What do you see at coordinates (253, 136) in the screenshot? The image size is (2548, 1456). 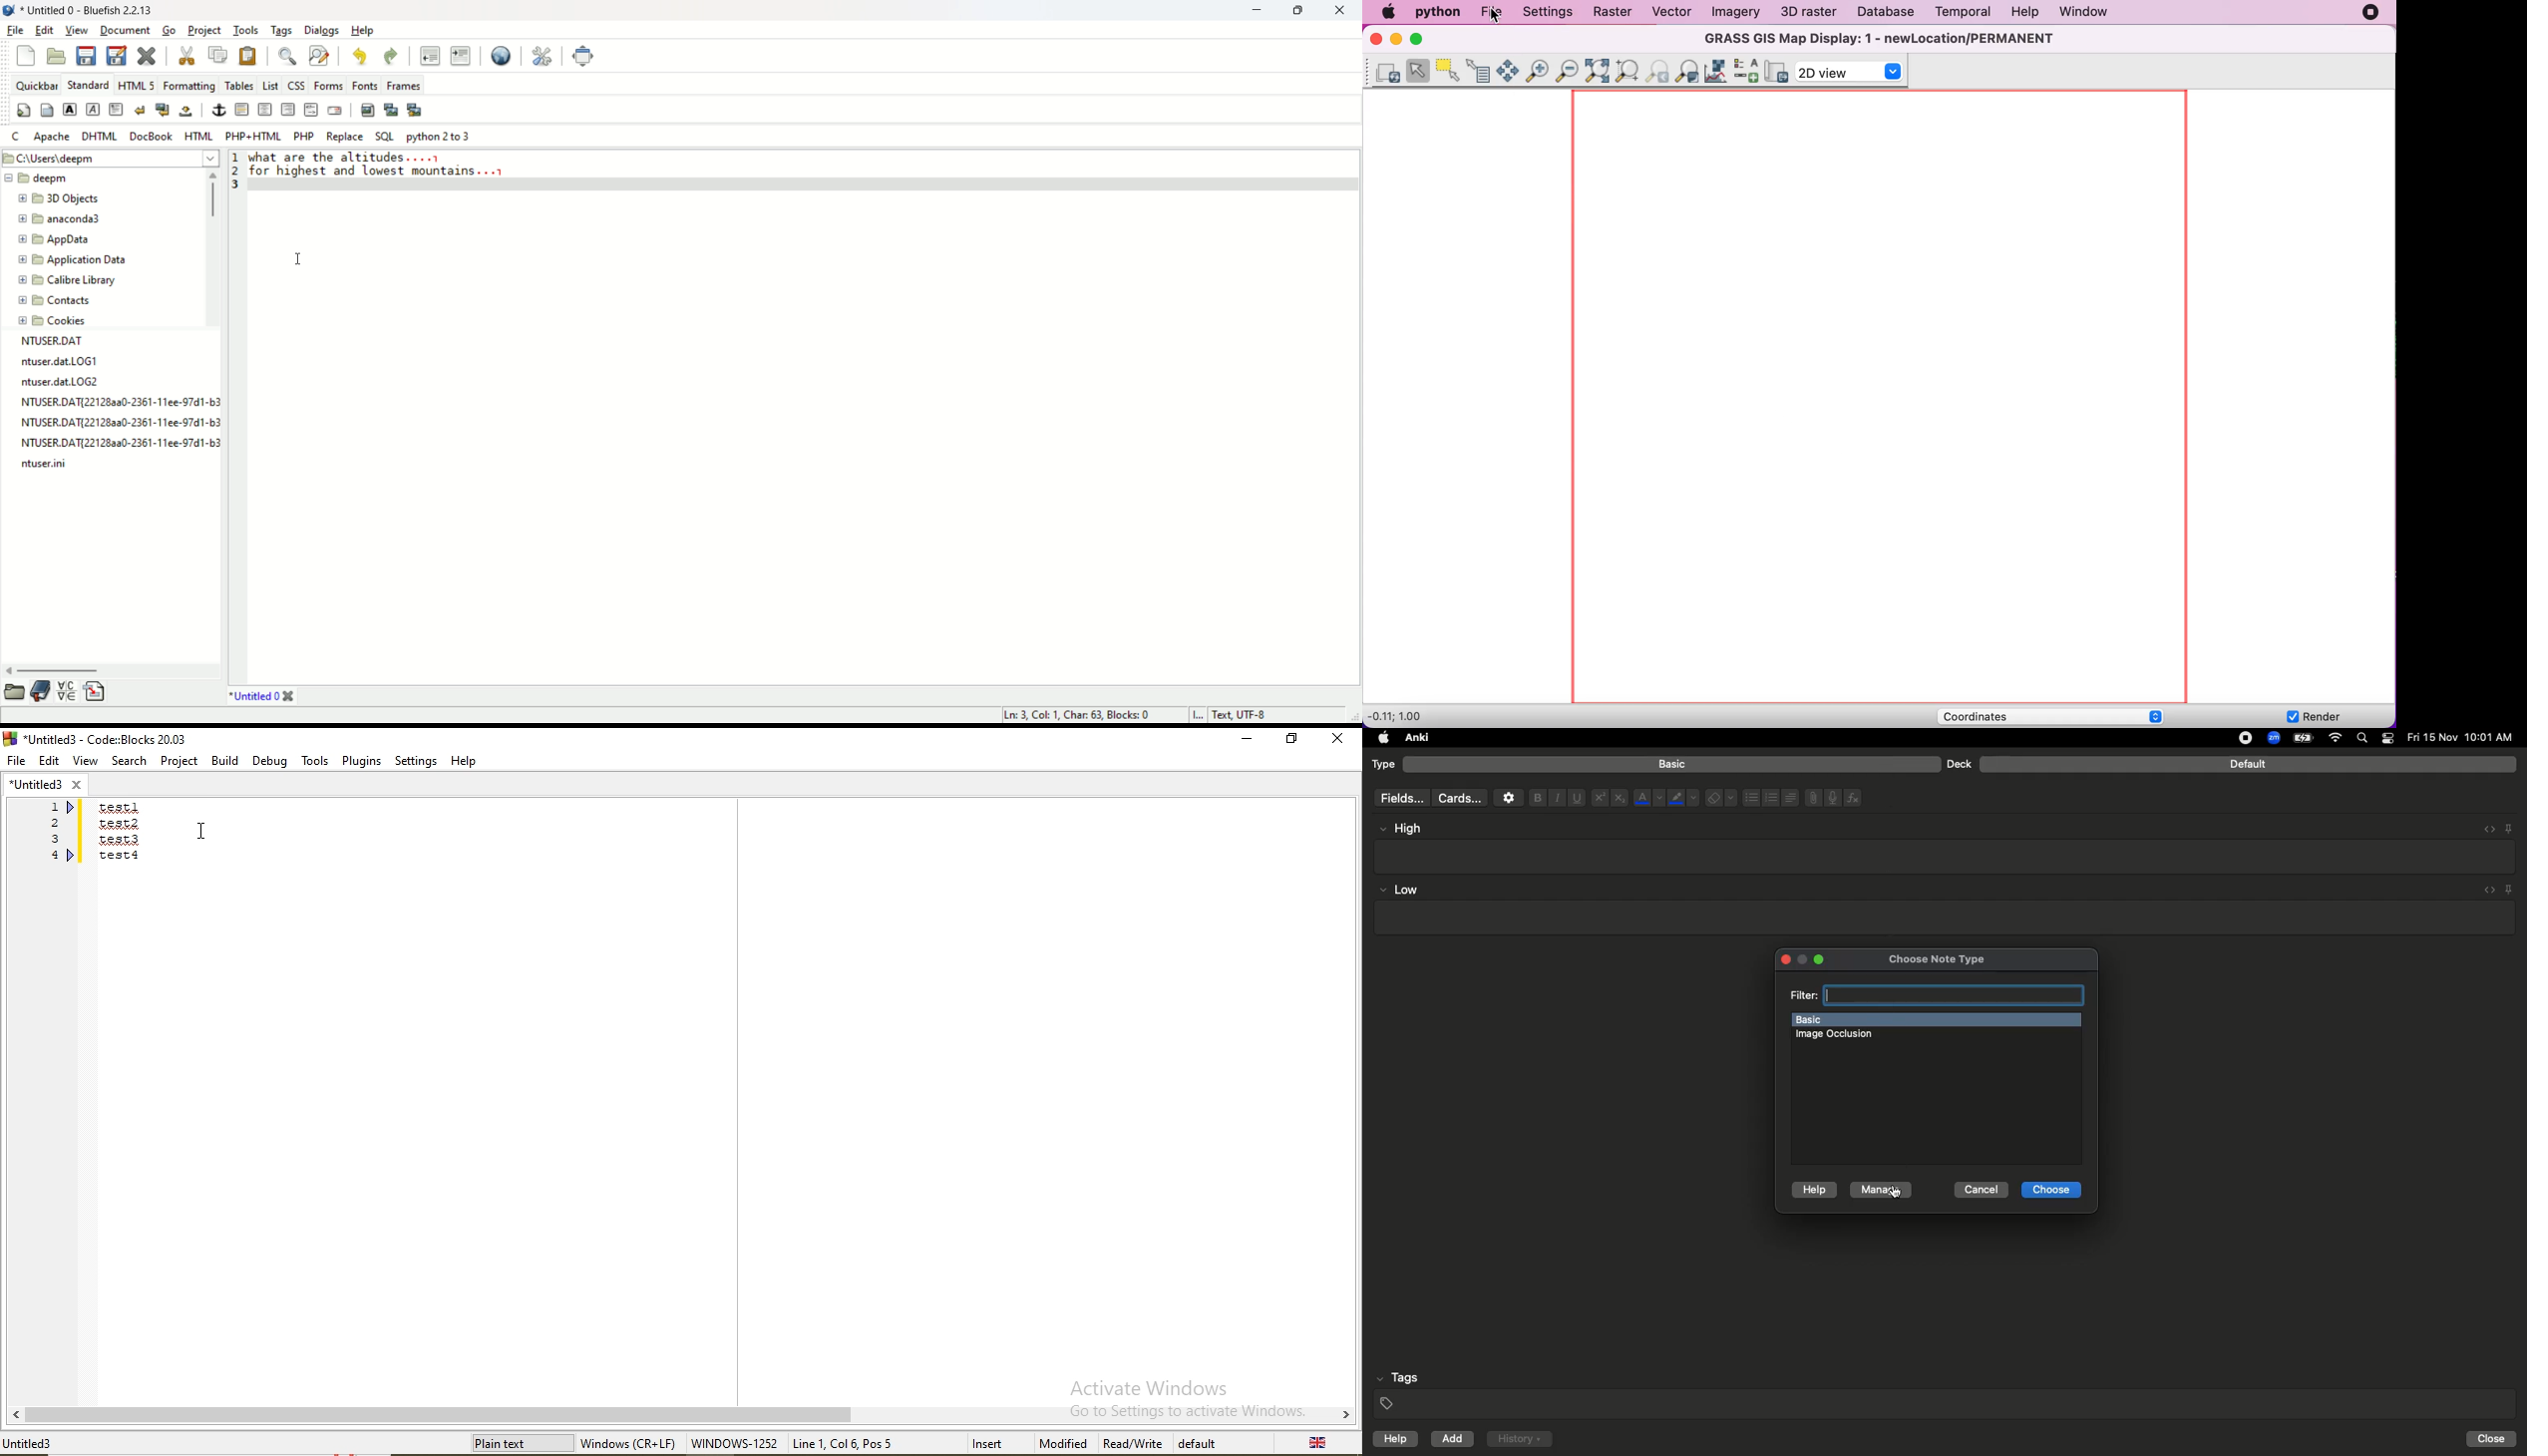 I see `PHP+HTML` at bounding box center [253, 136].